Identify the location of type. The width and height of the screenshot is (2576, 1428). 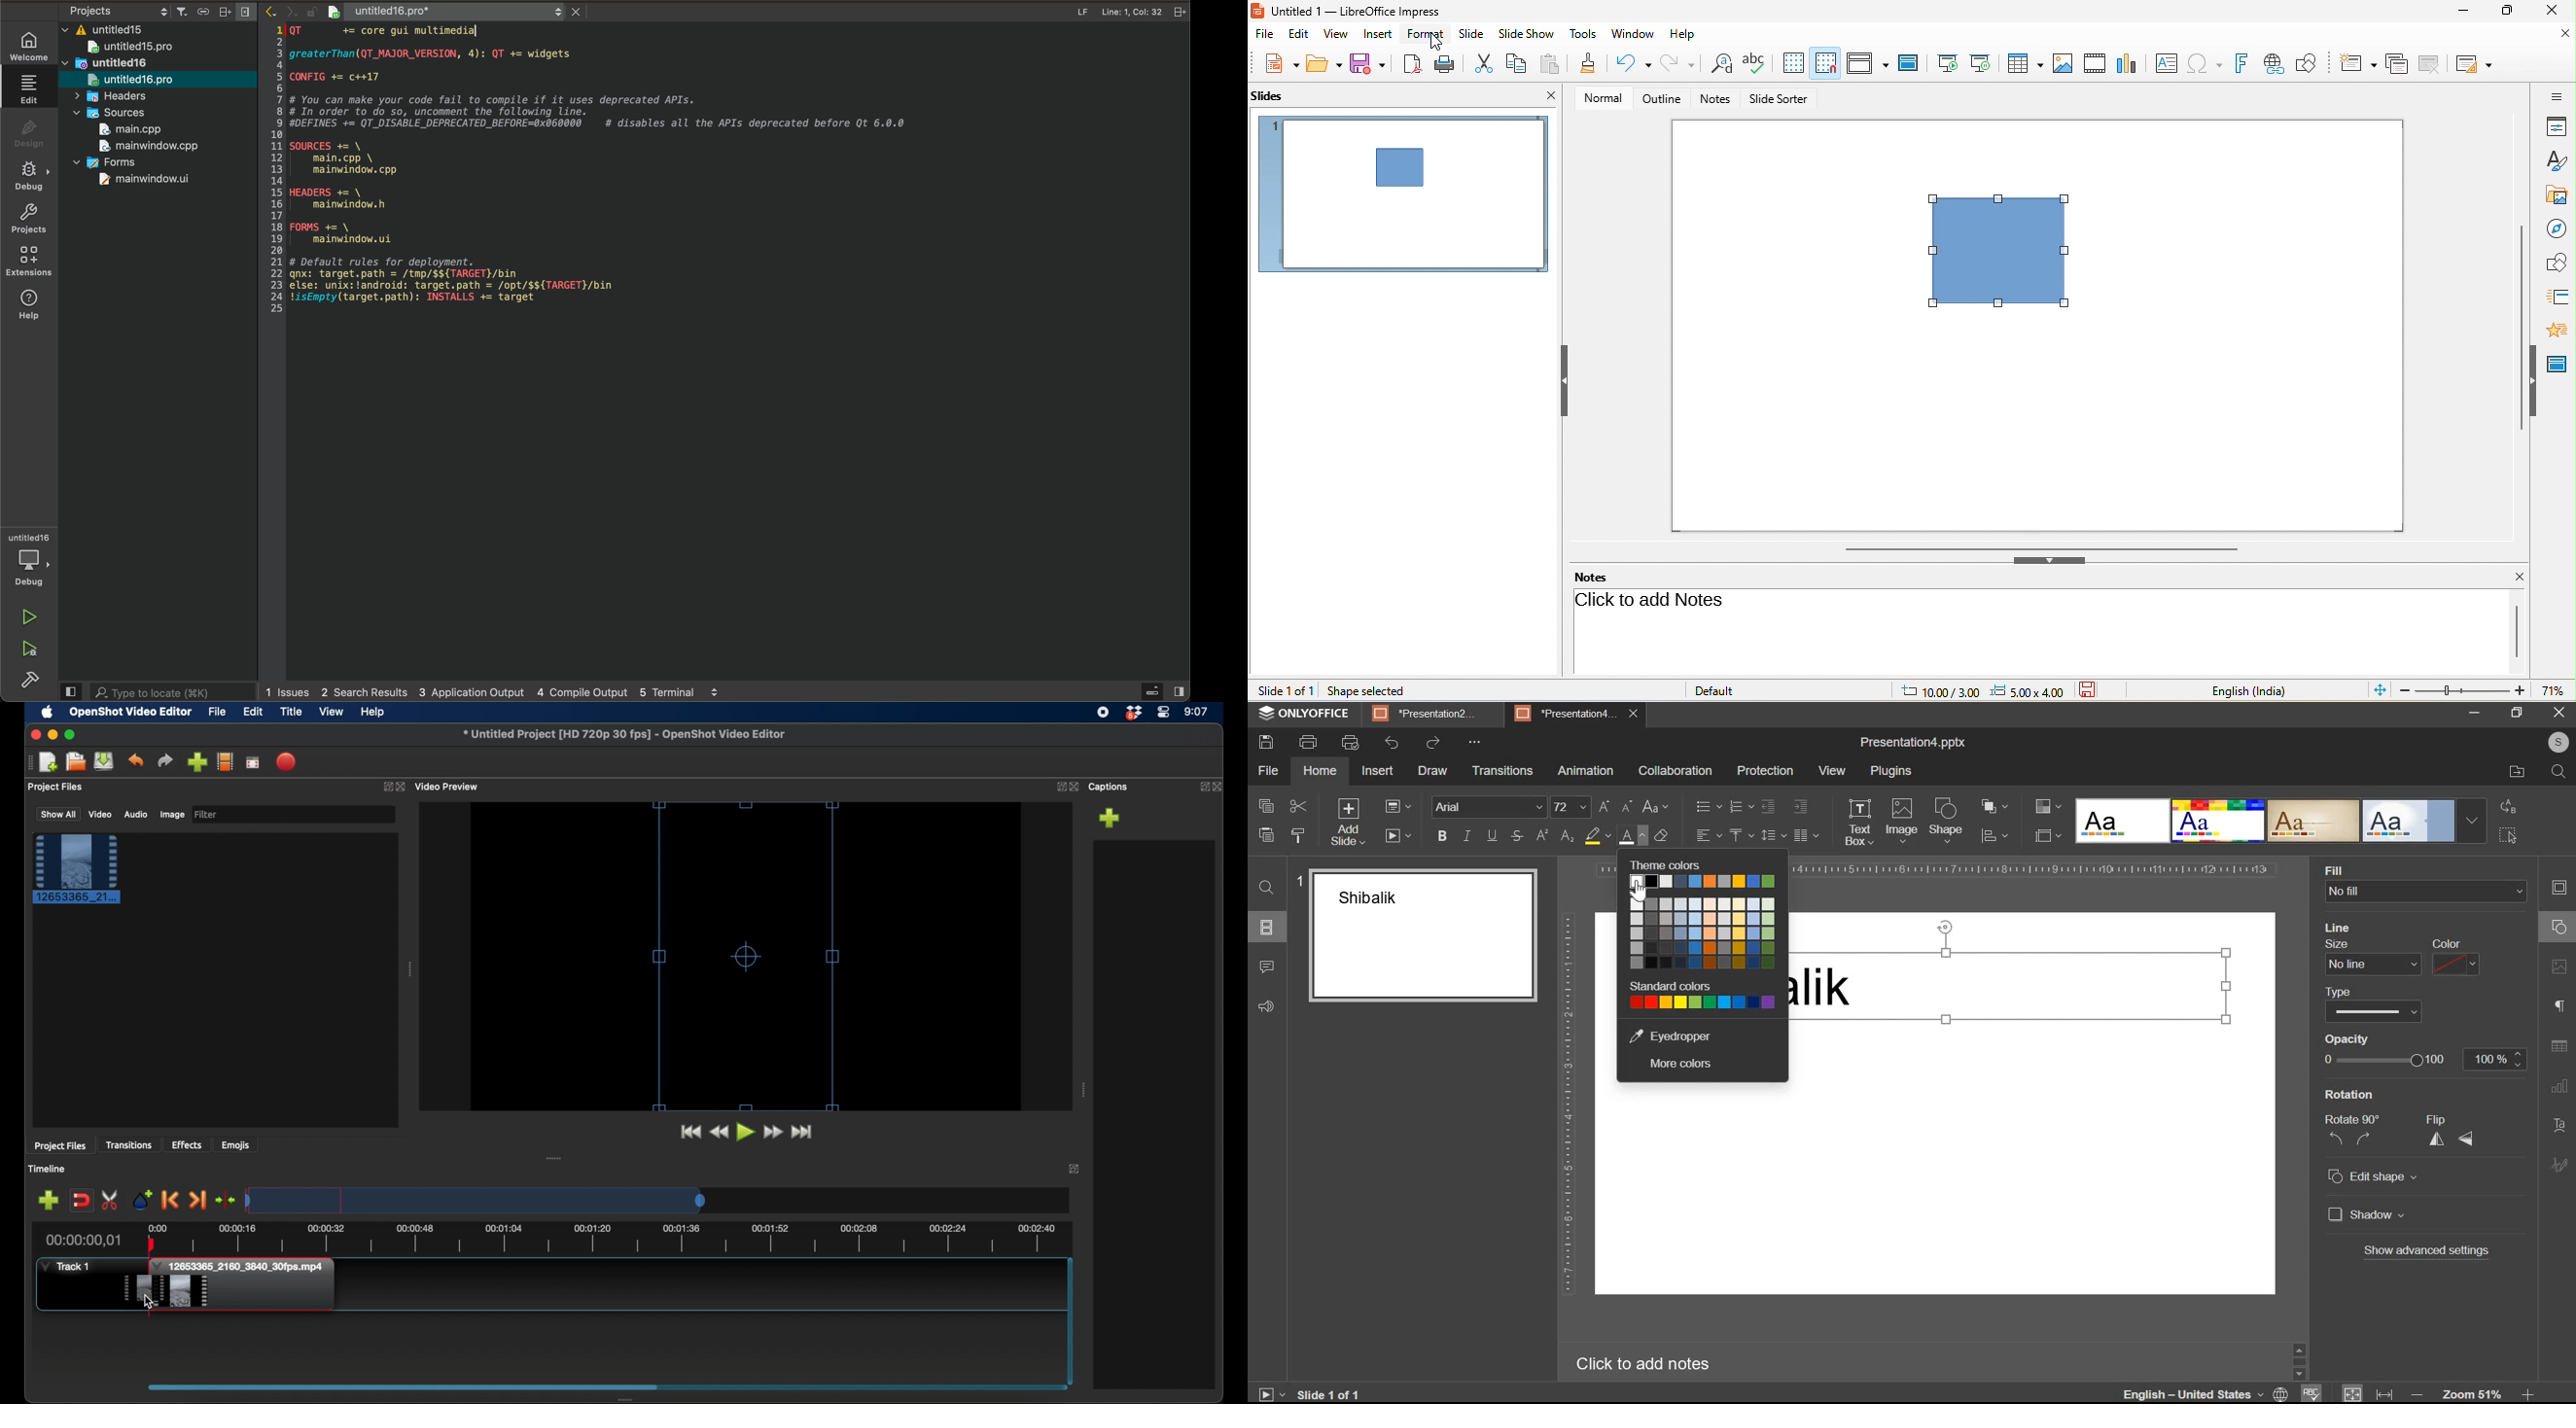
(2372, 1002).